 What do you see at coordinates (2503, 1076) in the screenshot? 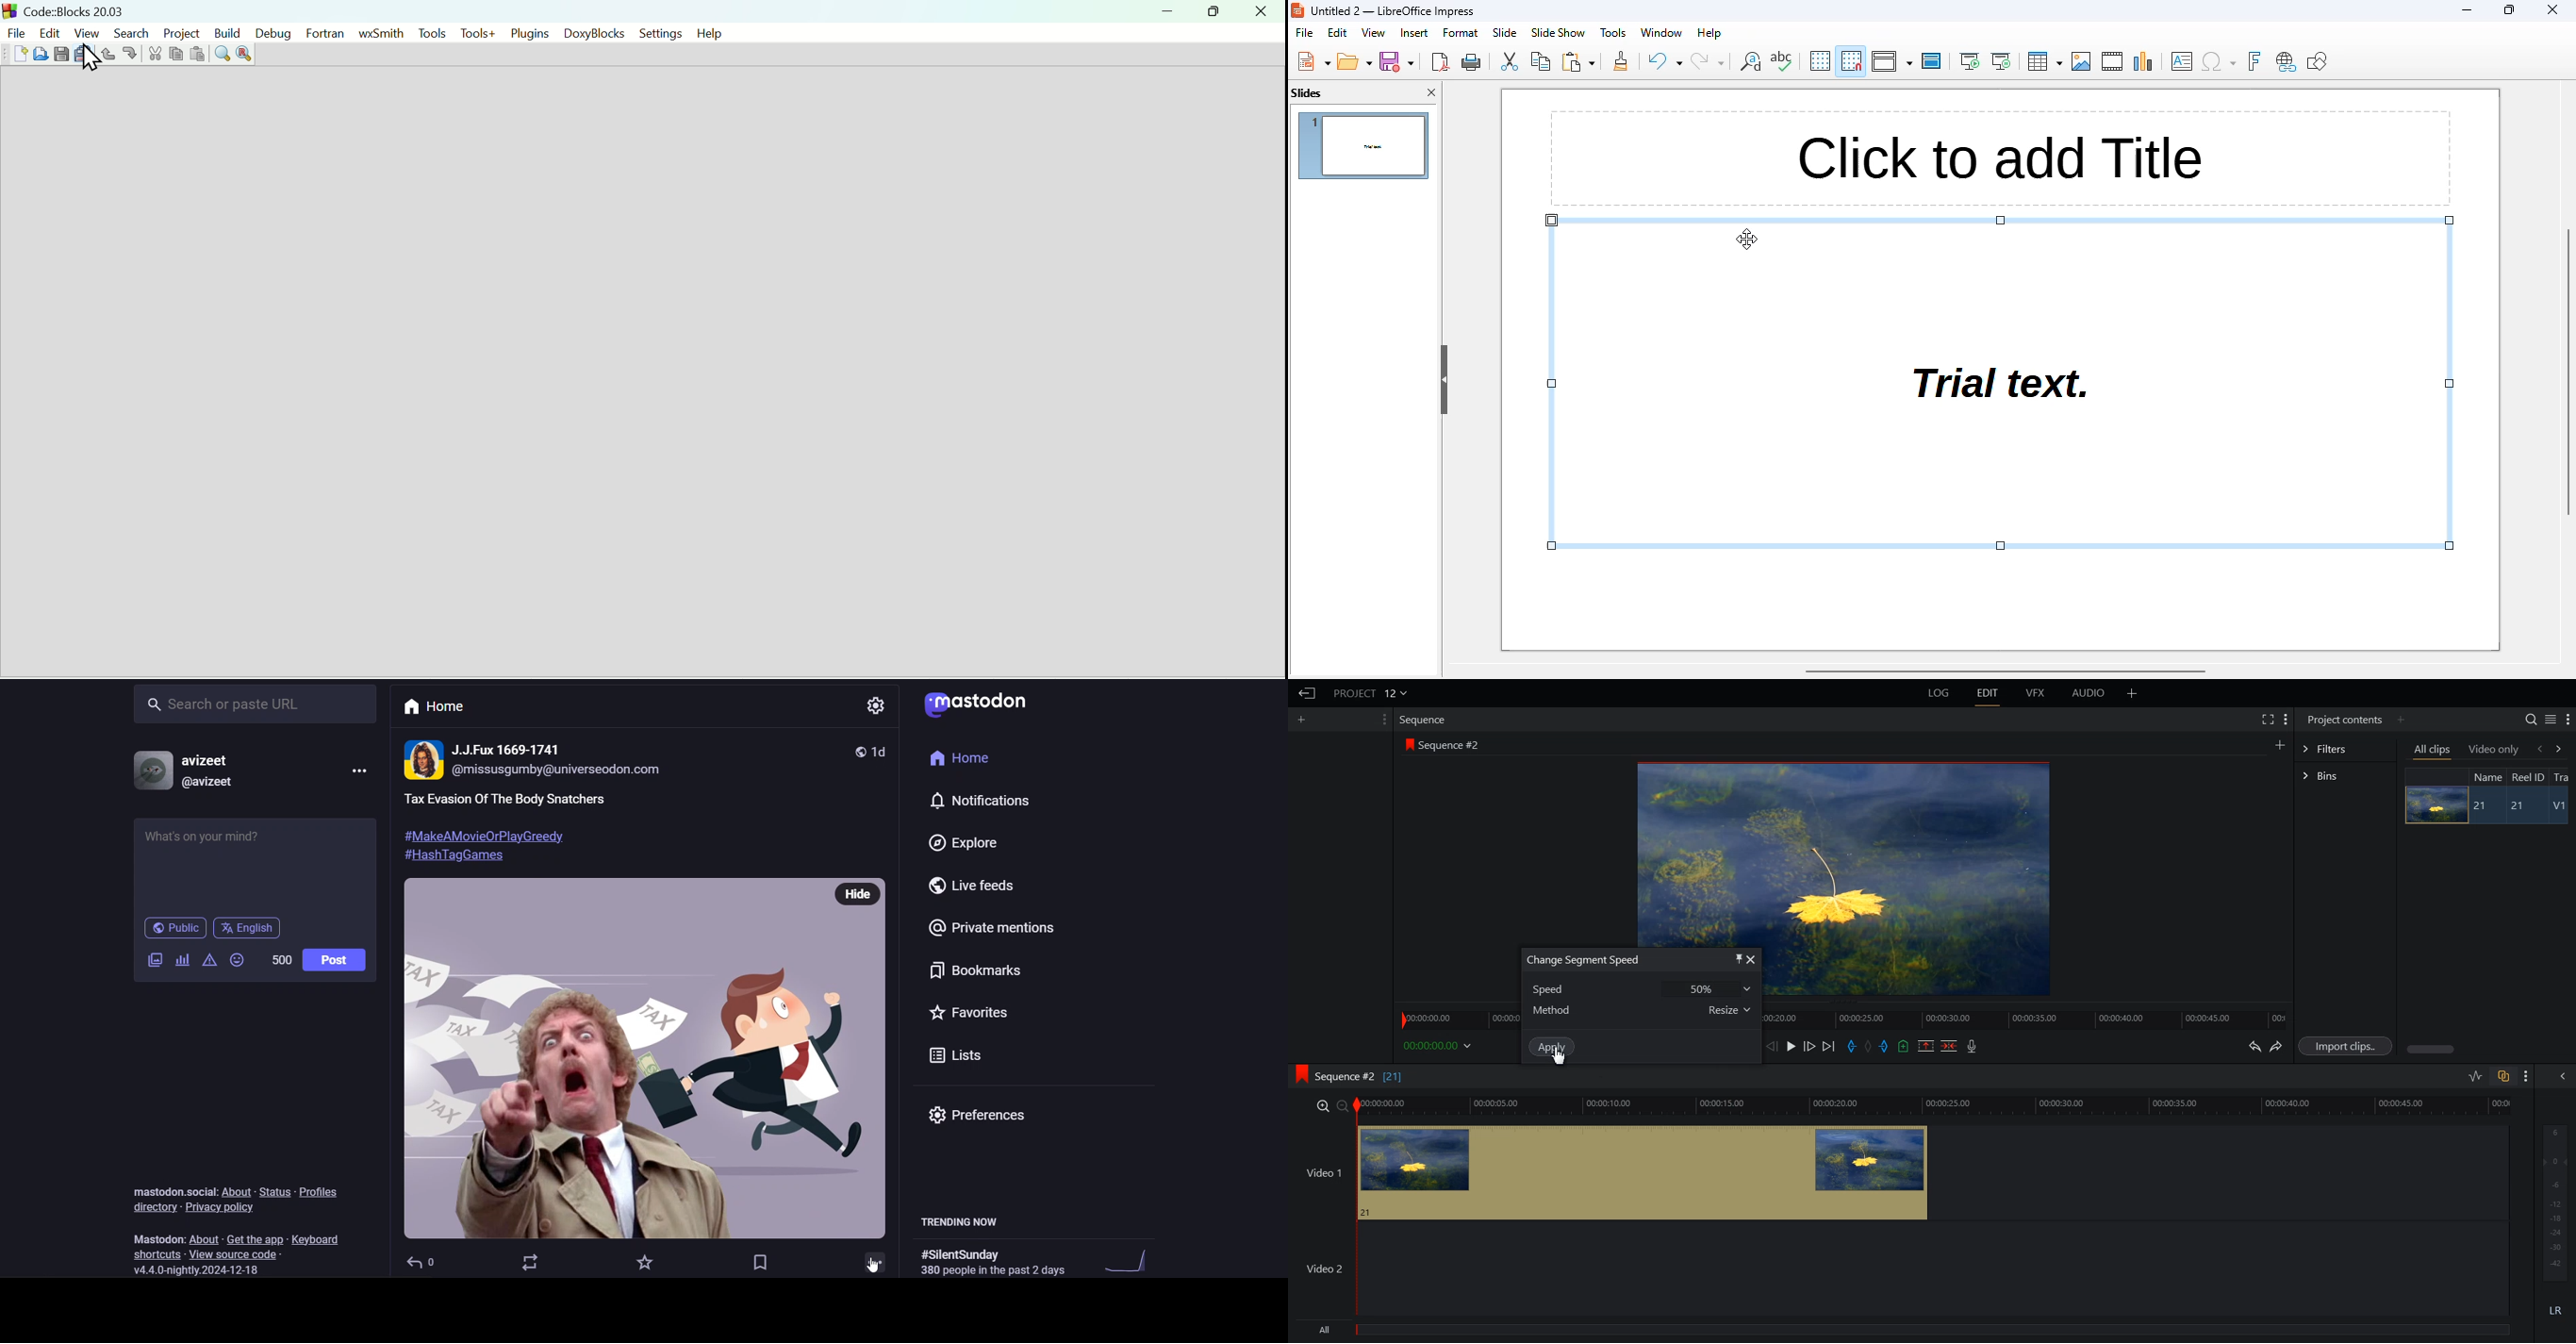
I see `Toggle auto Track sync` at bounding box center [2503, 1076].